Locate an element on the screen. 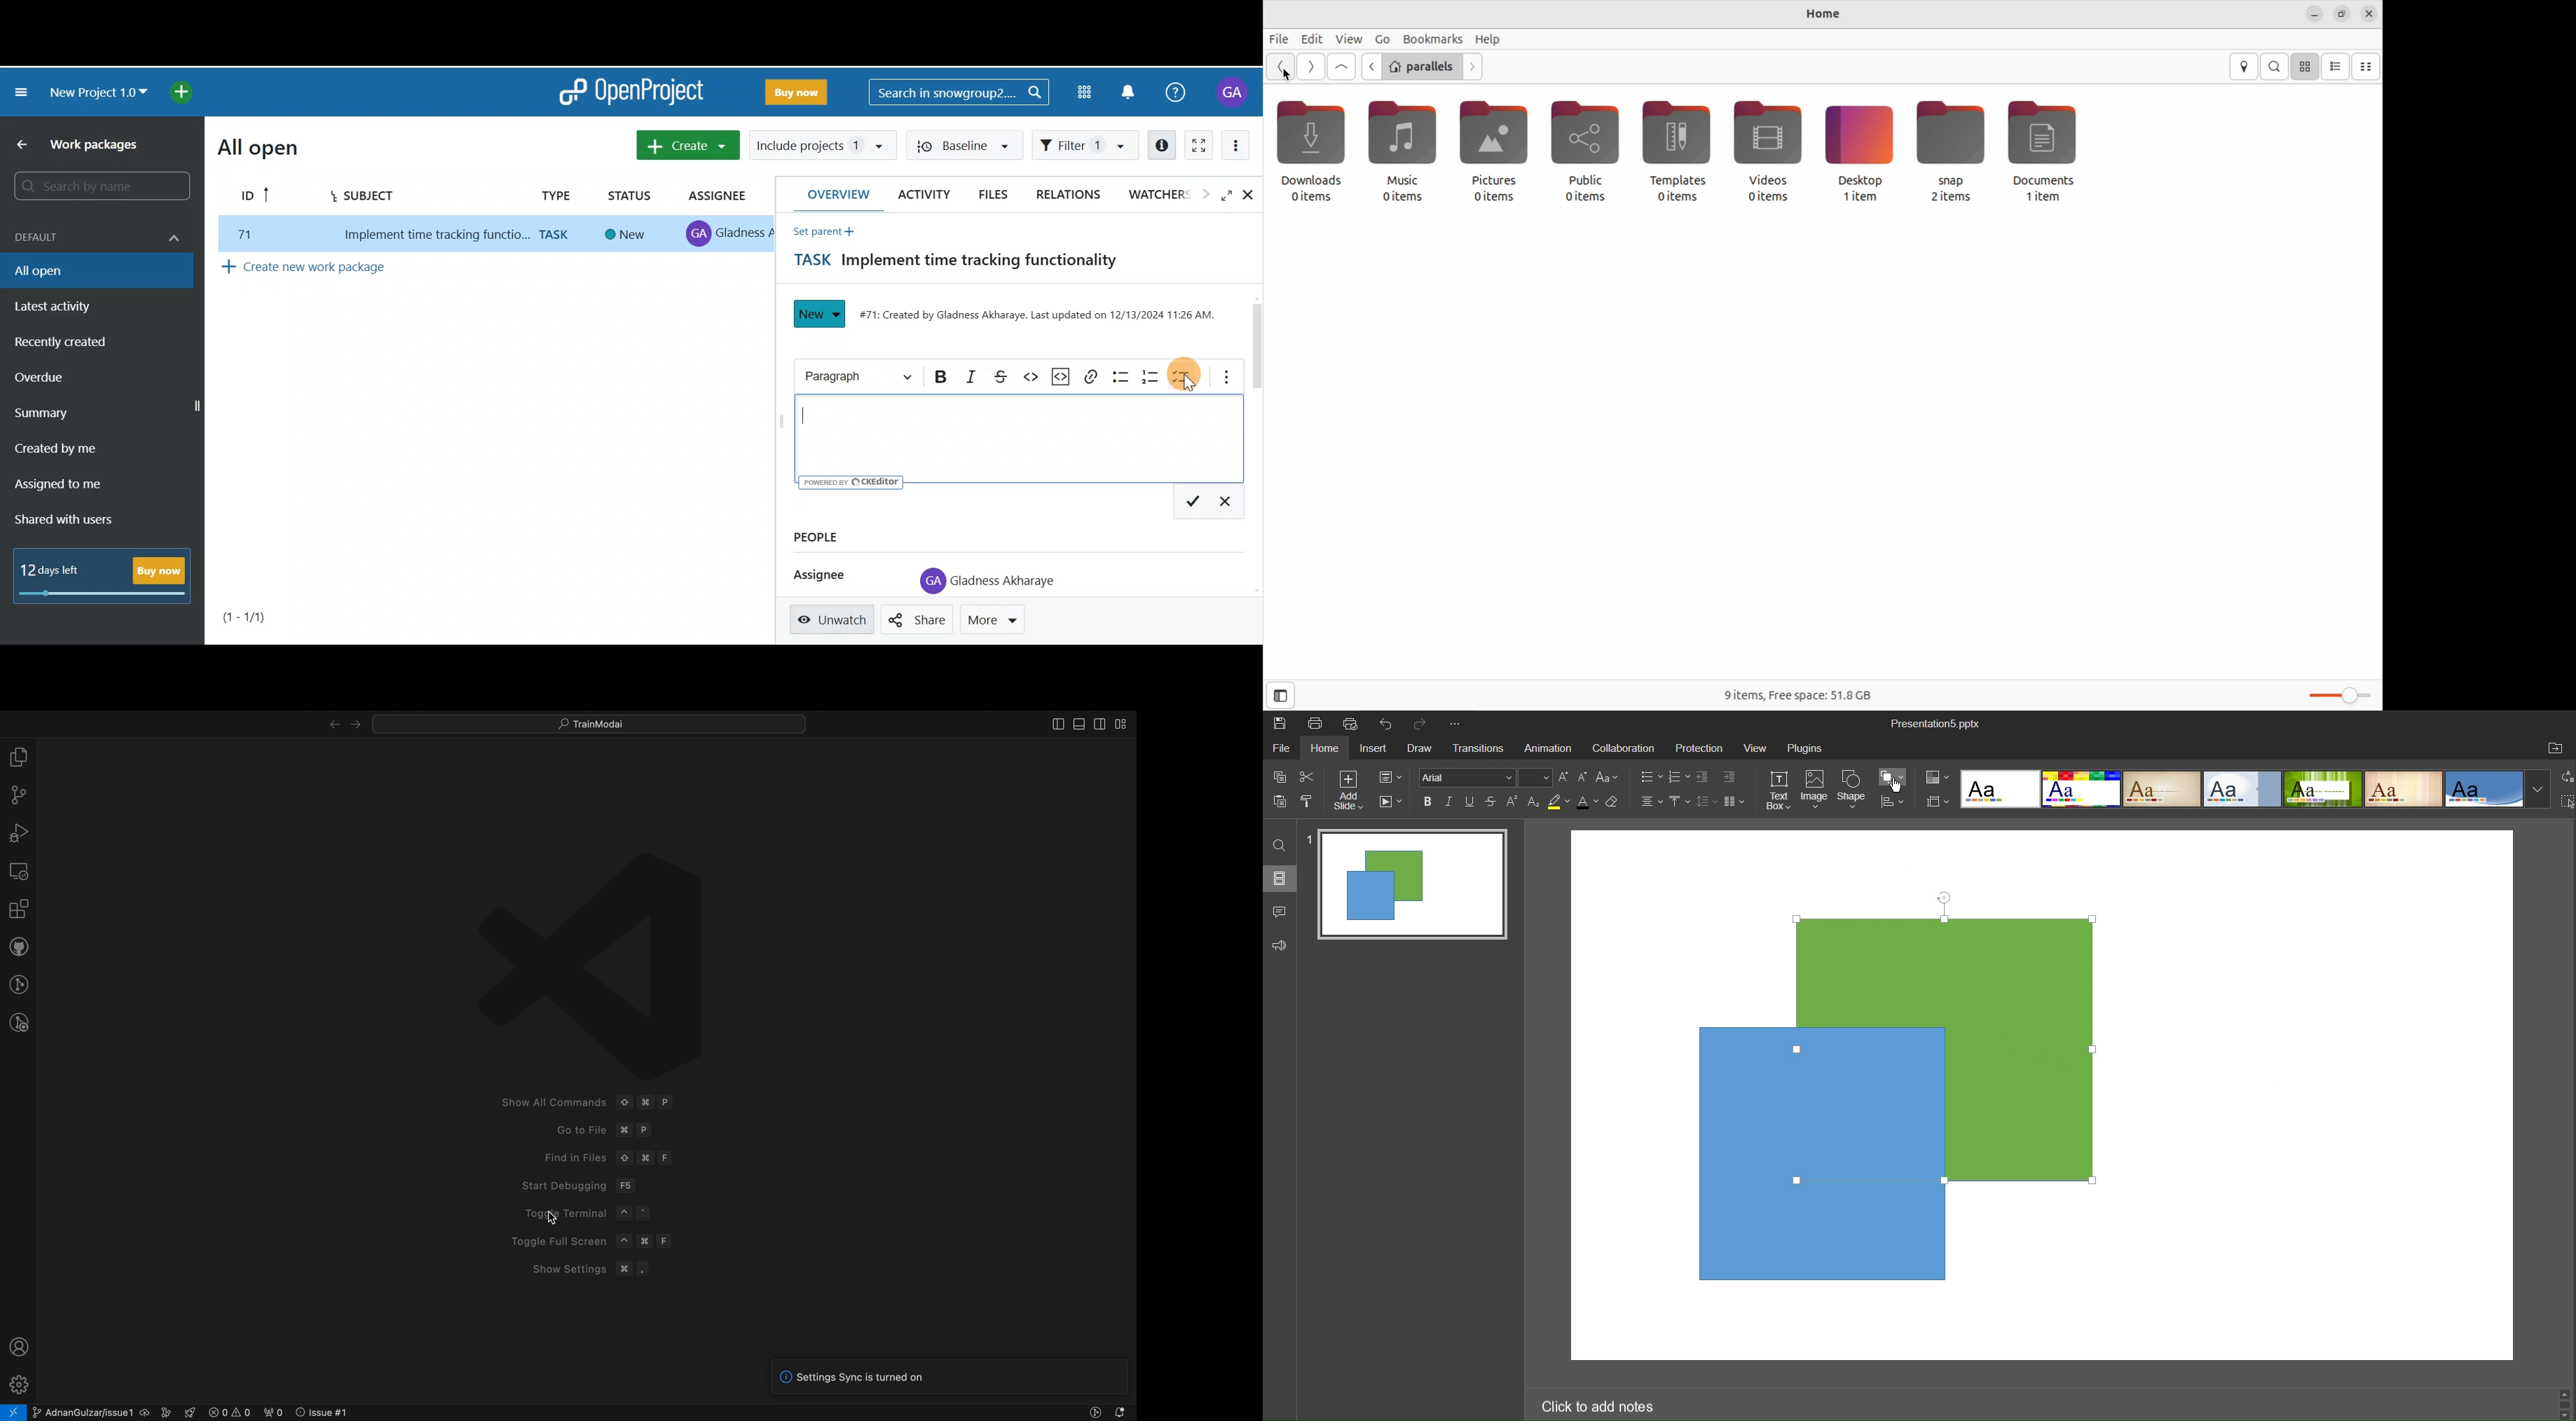 The image size is (2576, 1428). Recently created is located at coordinates (63, 343).